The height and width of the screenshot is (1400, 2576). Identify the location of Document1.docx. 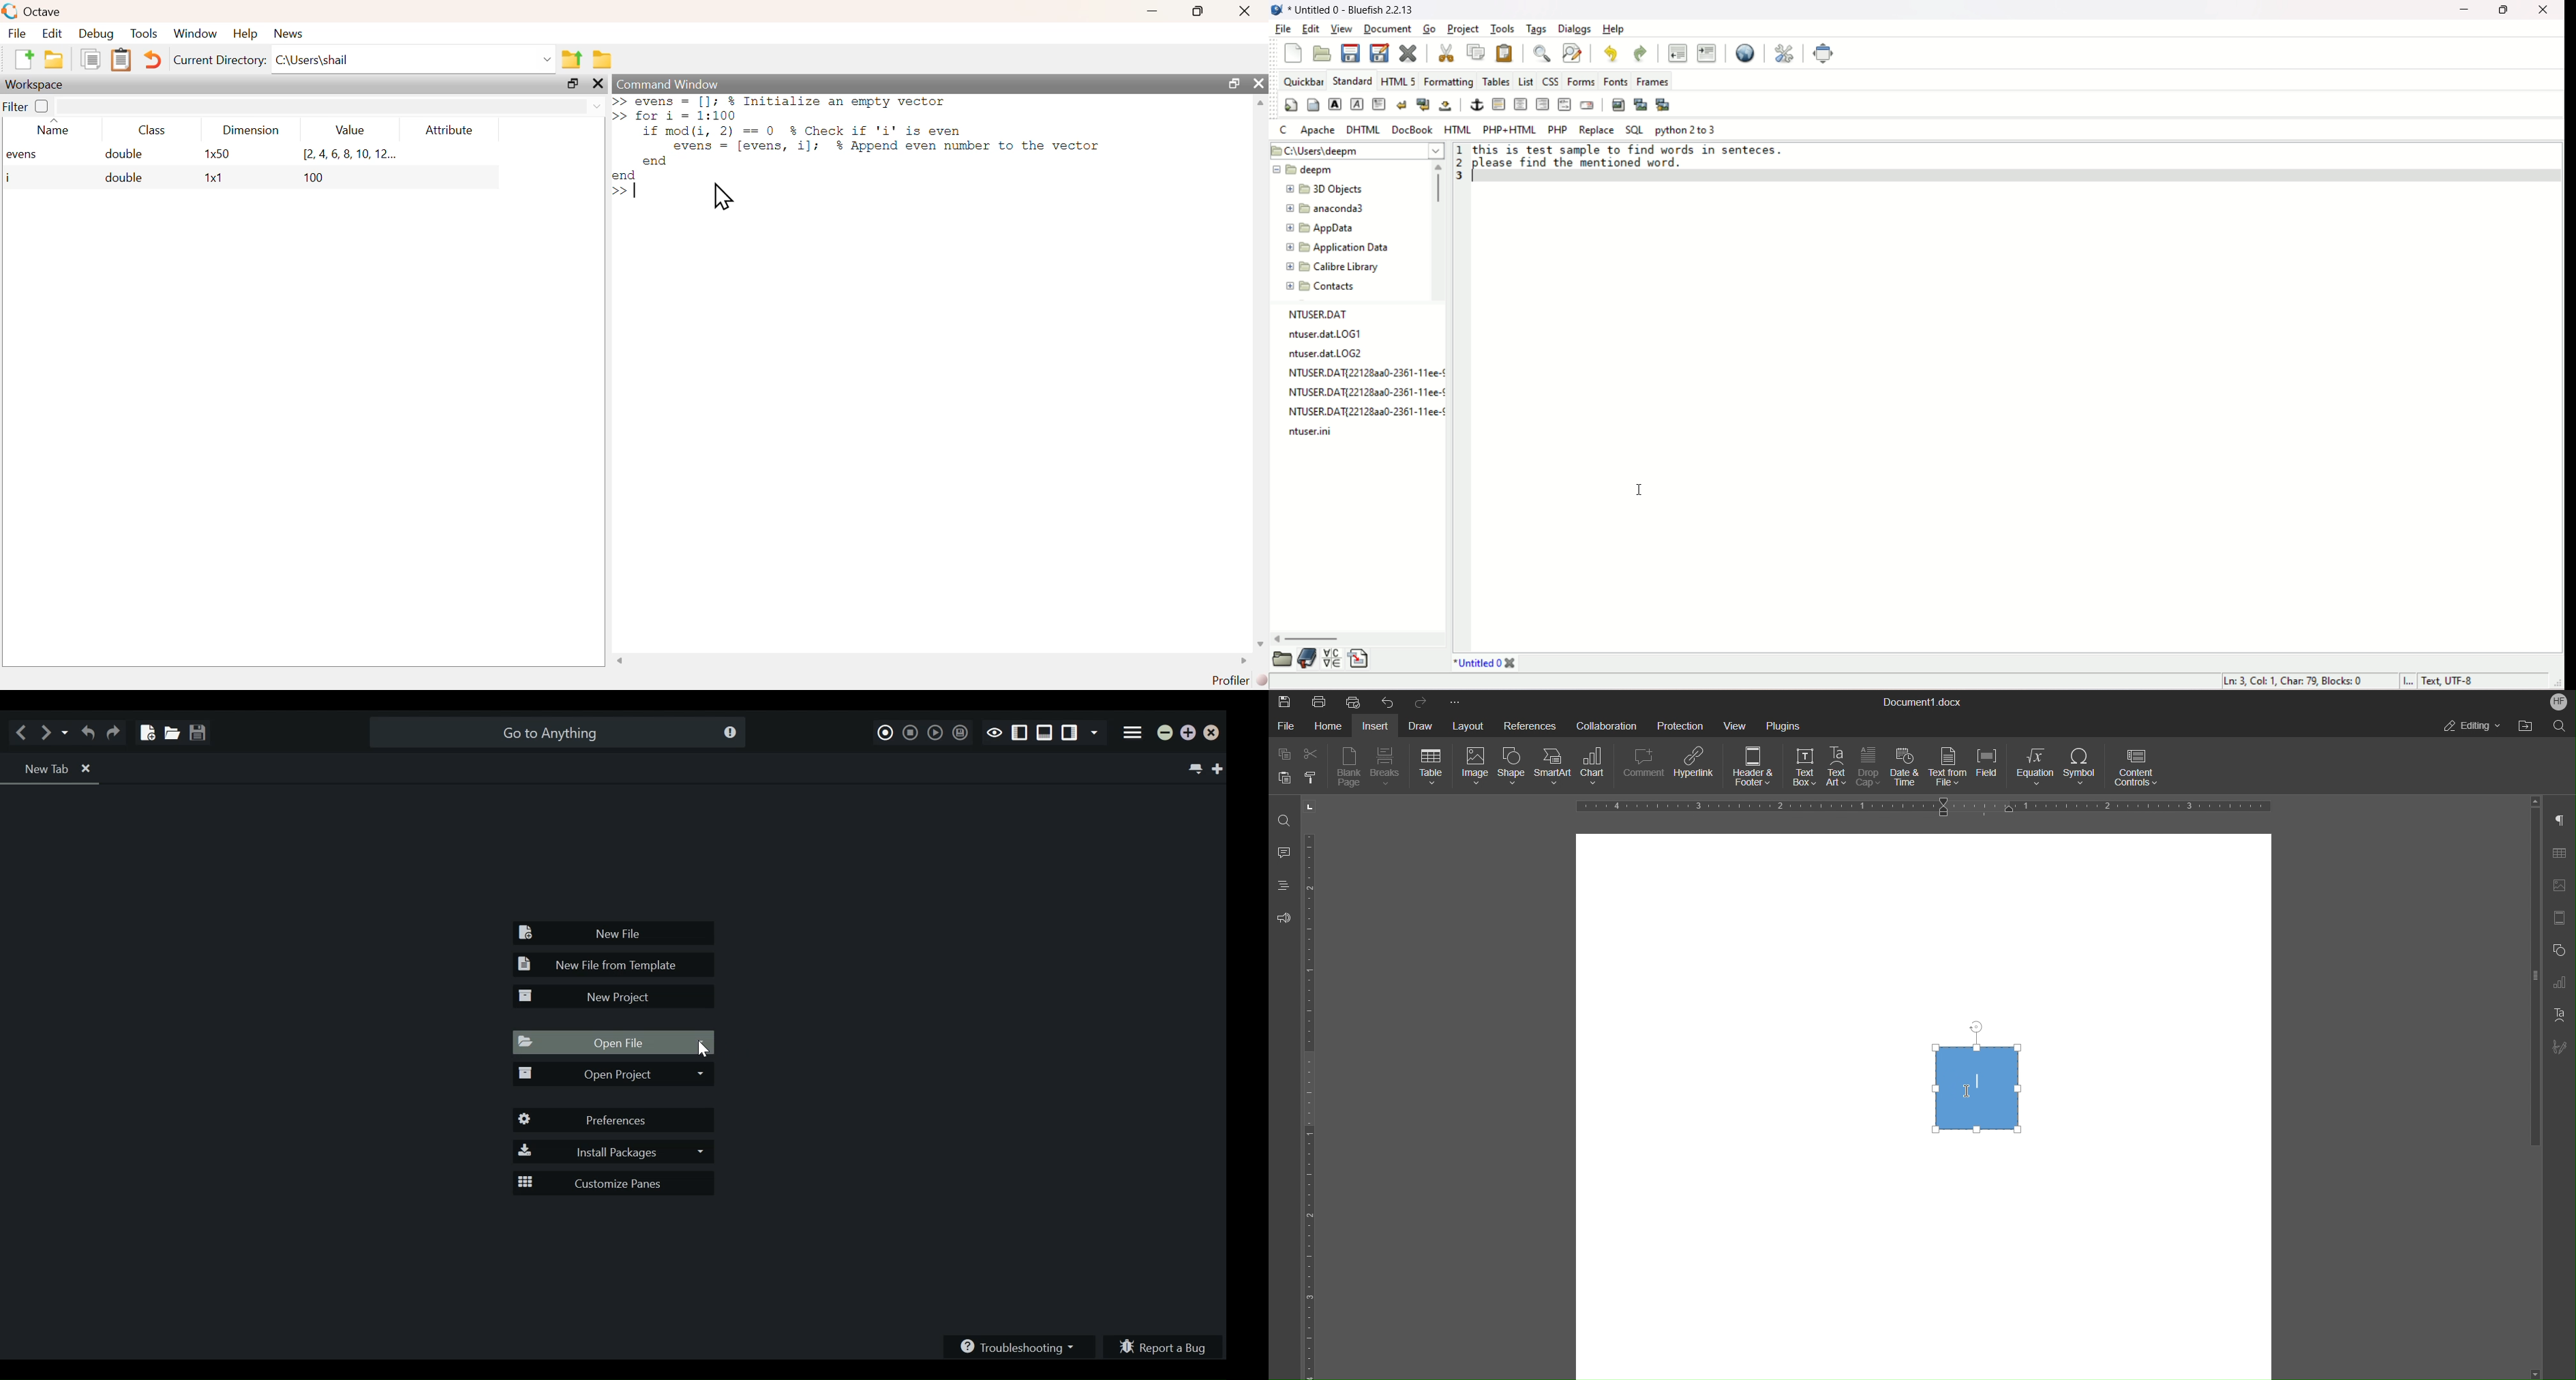
(1924, 703).